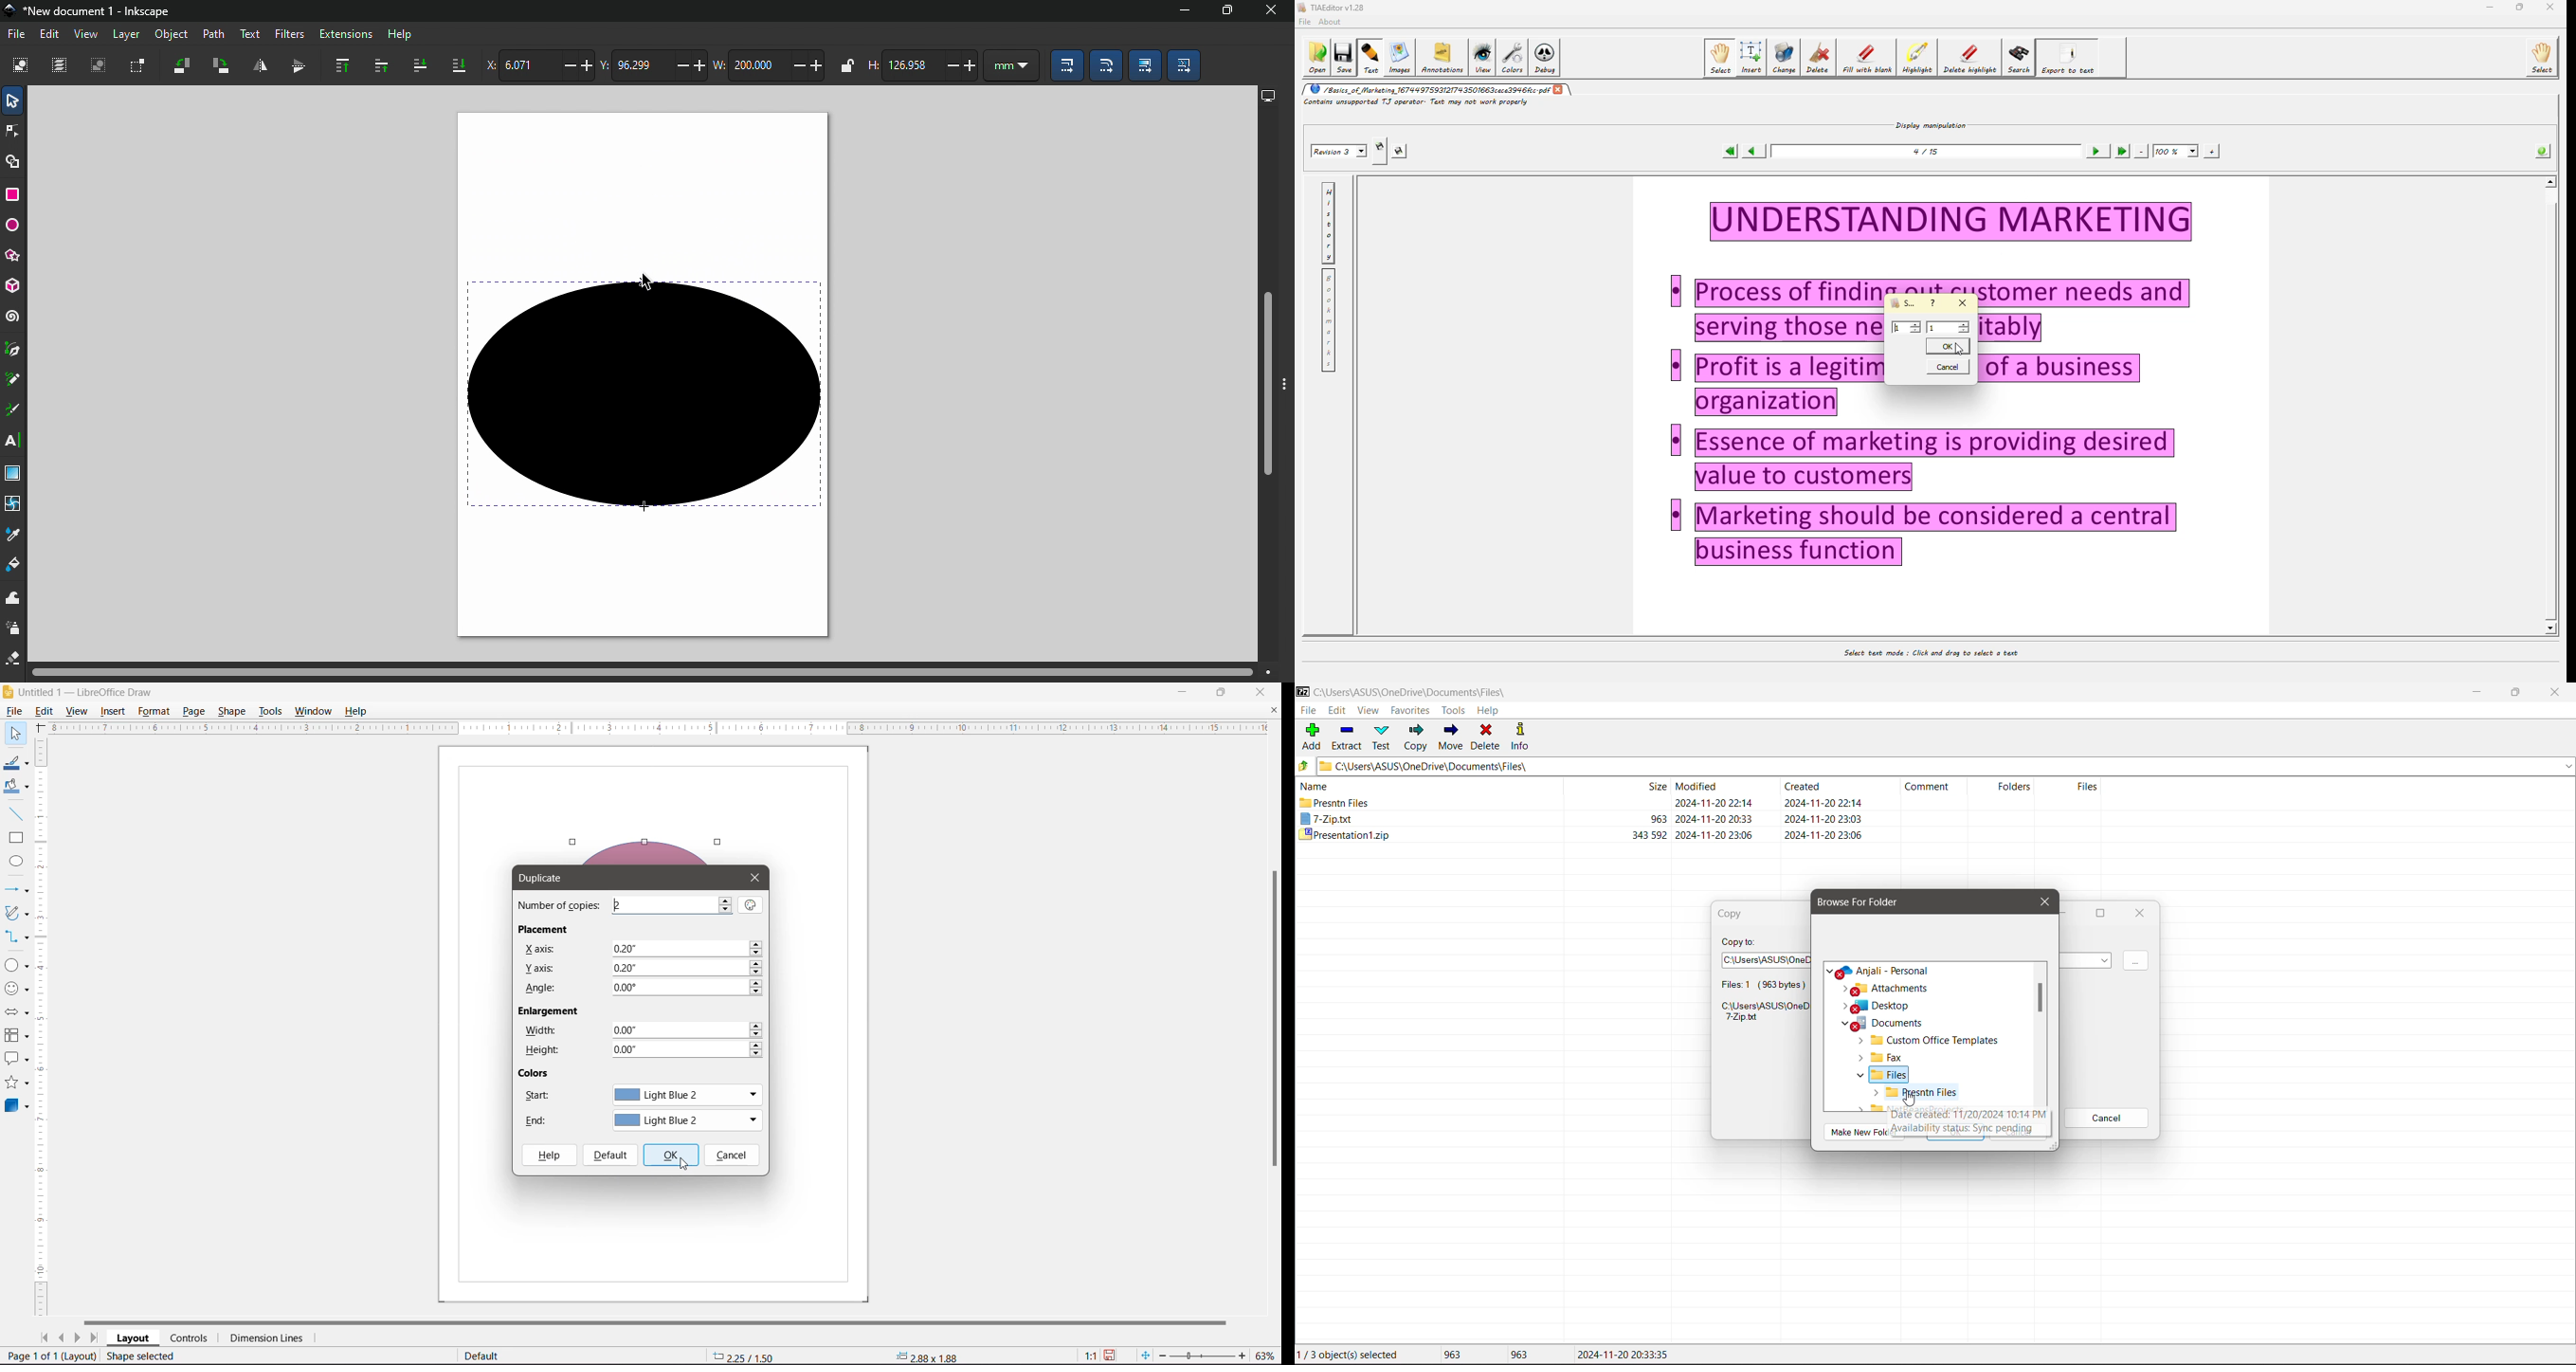 The height and width of the screenshot is (1372, 2576). What do you see at coordinates (1310, 737) in the screenshot?
I see `Add` at bounding box center [1310, 737].